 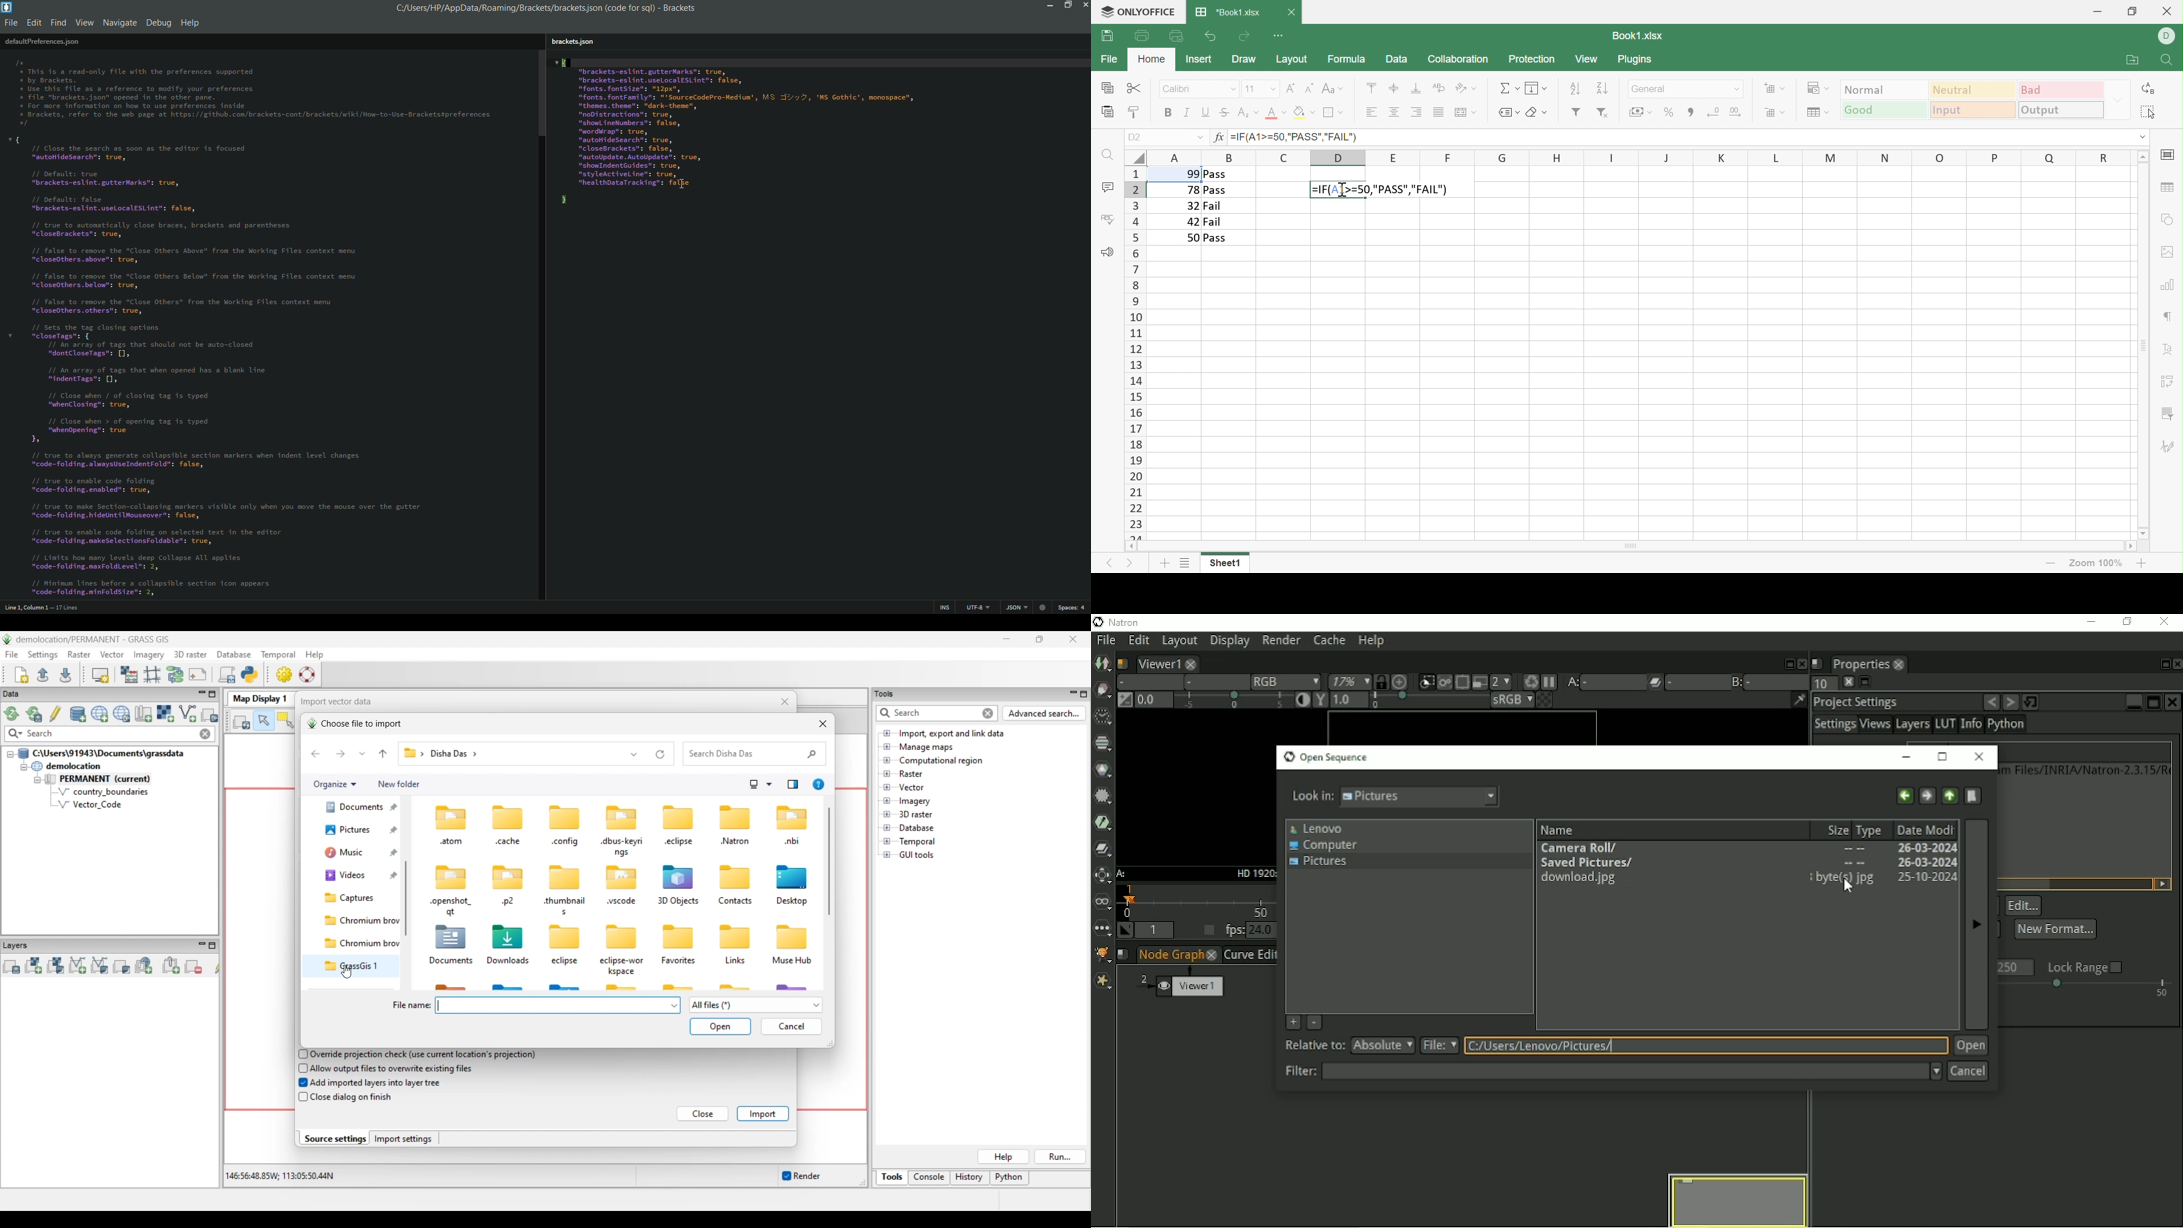 I want to click on Save, so click(x=1107, y=36).